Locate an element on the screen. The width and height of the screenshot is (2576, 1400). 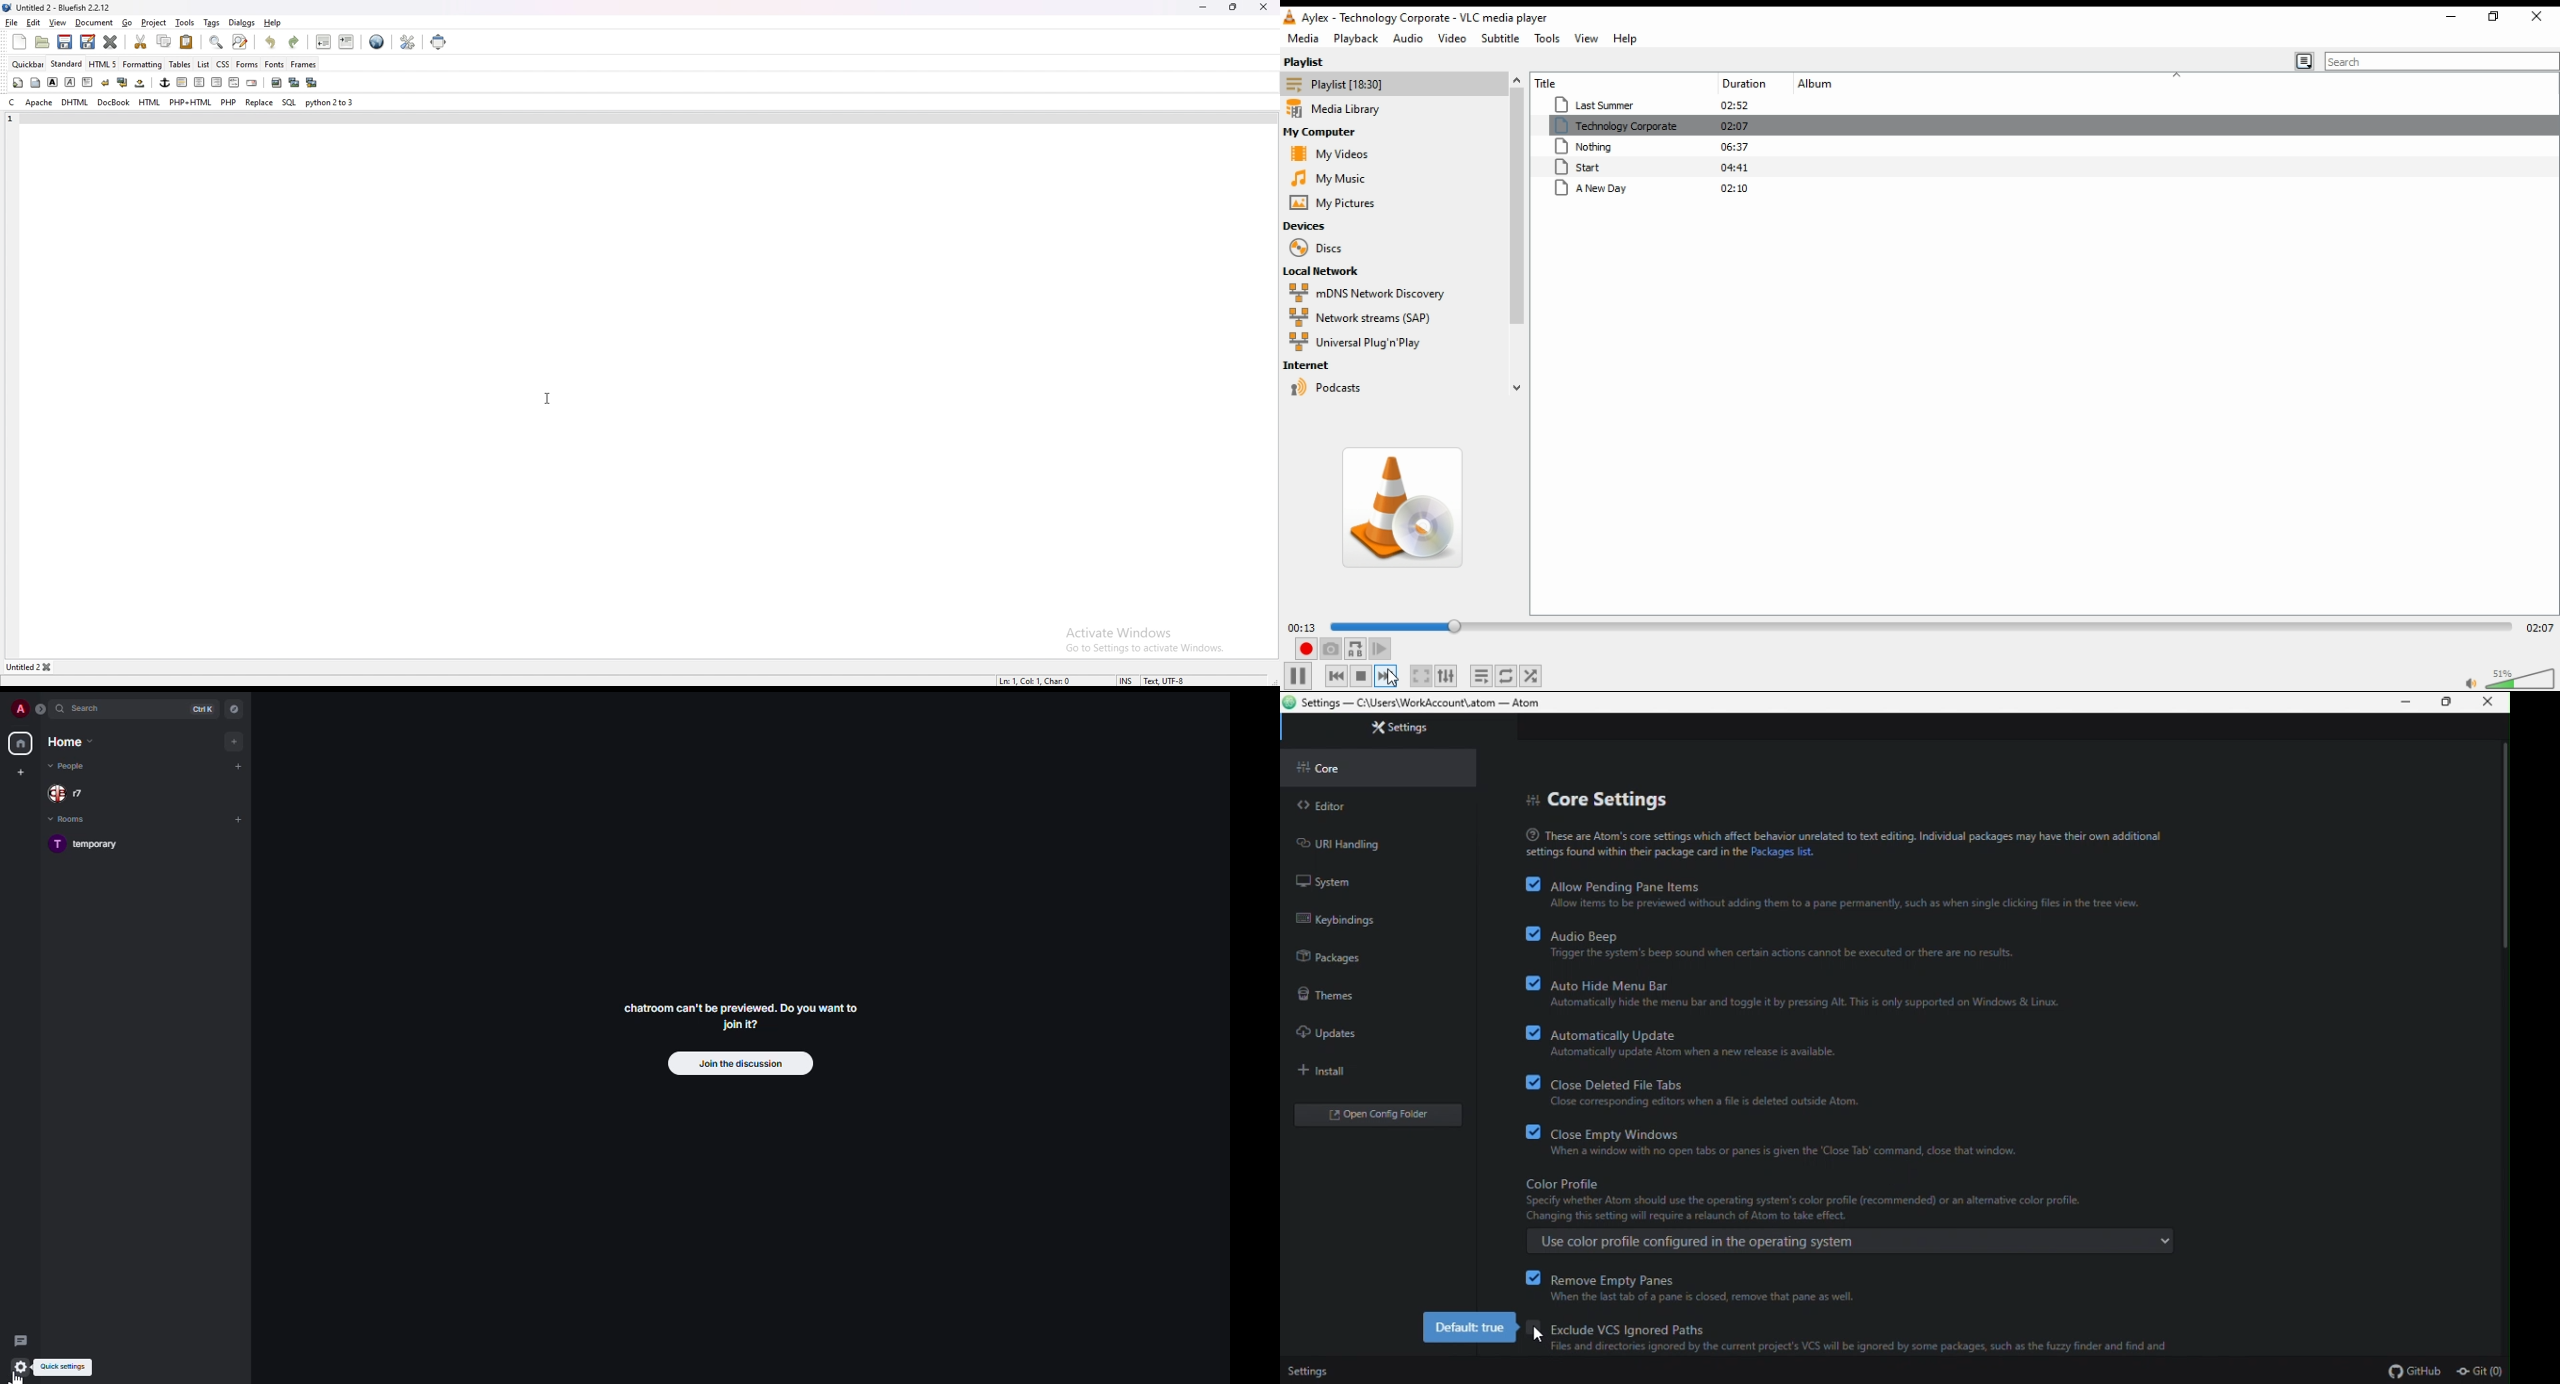
album art is located at coordinates (1402, 509).